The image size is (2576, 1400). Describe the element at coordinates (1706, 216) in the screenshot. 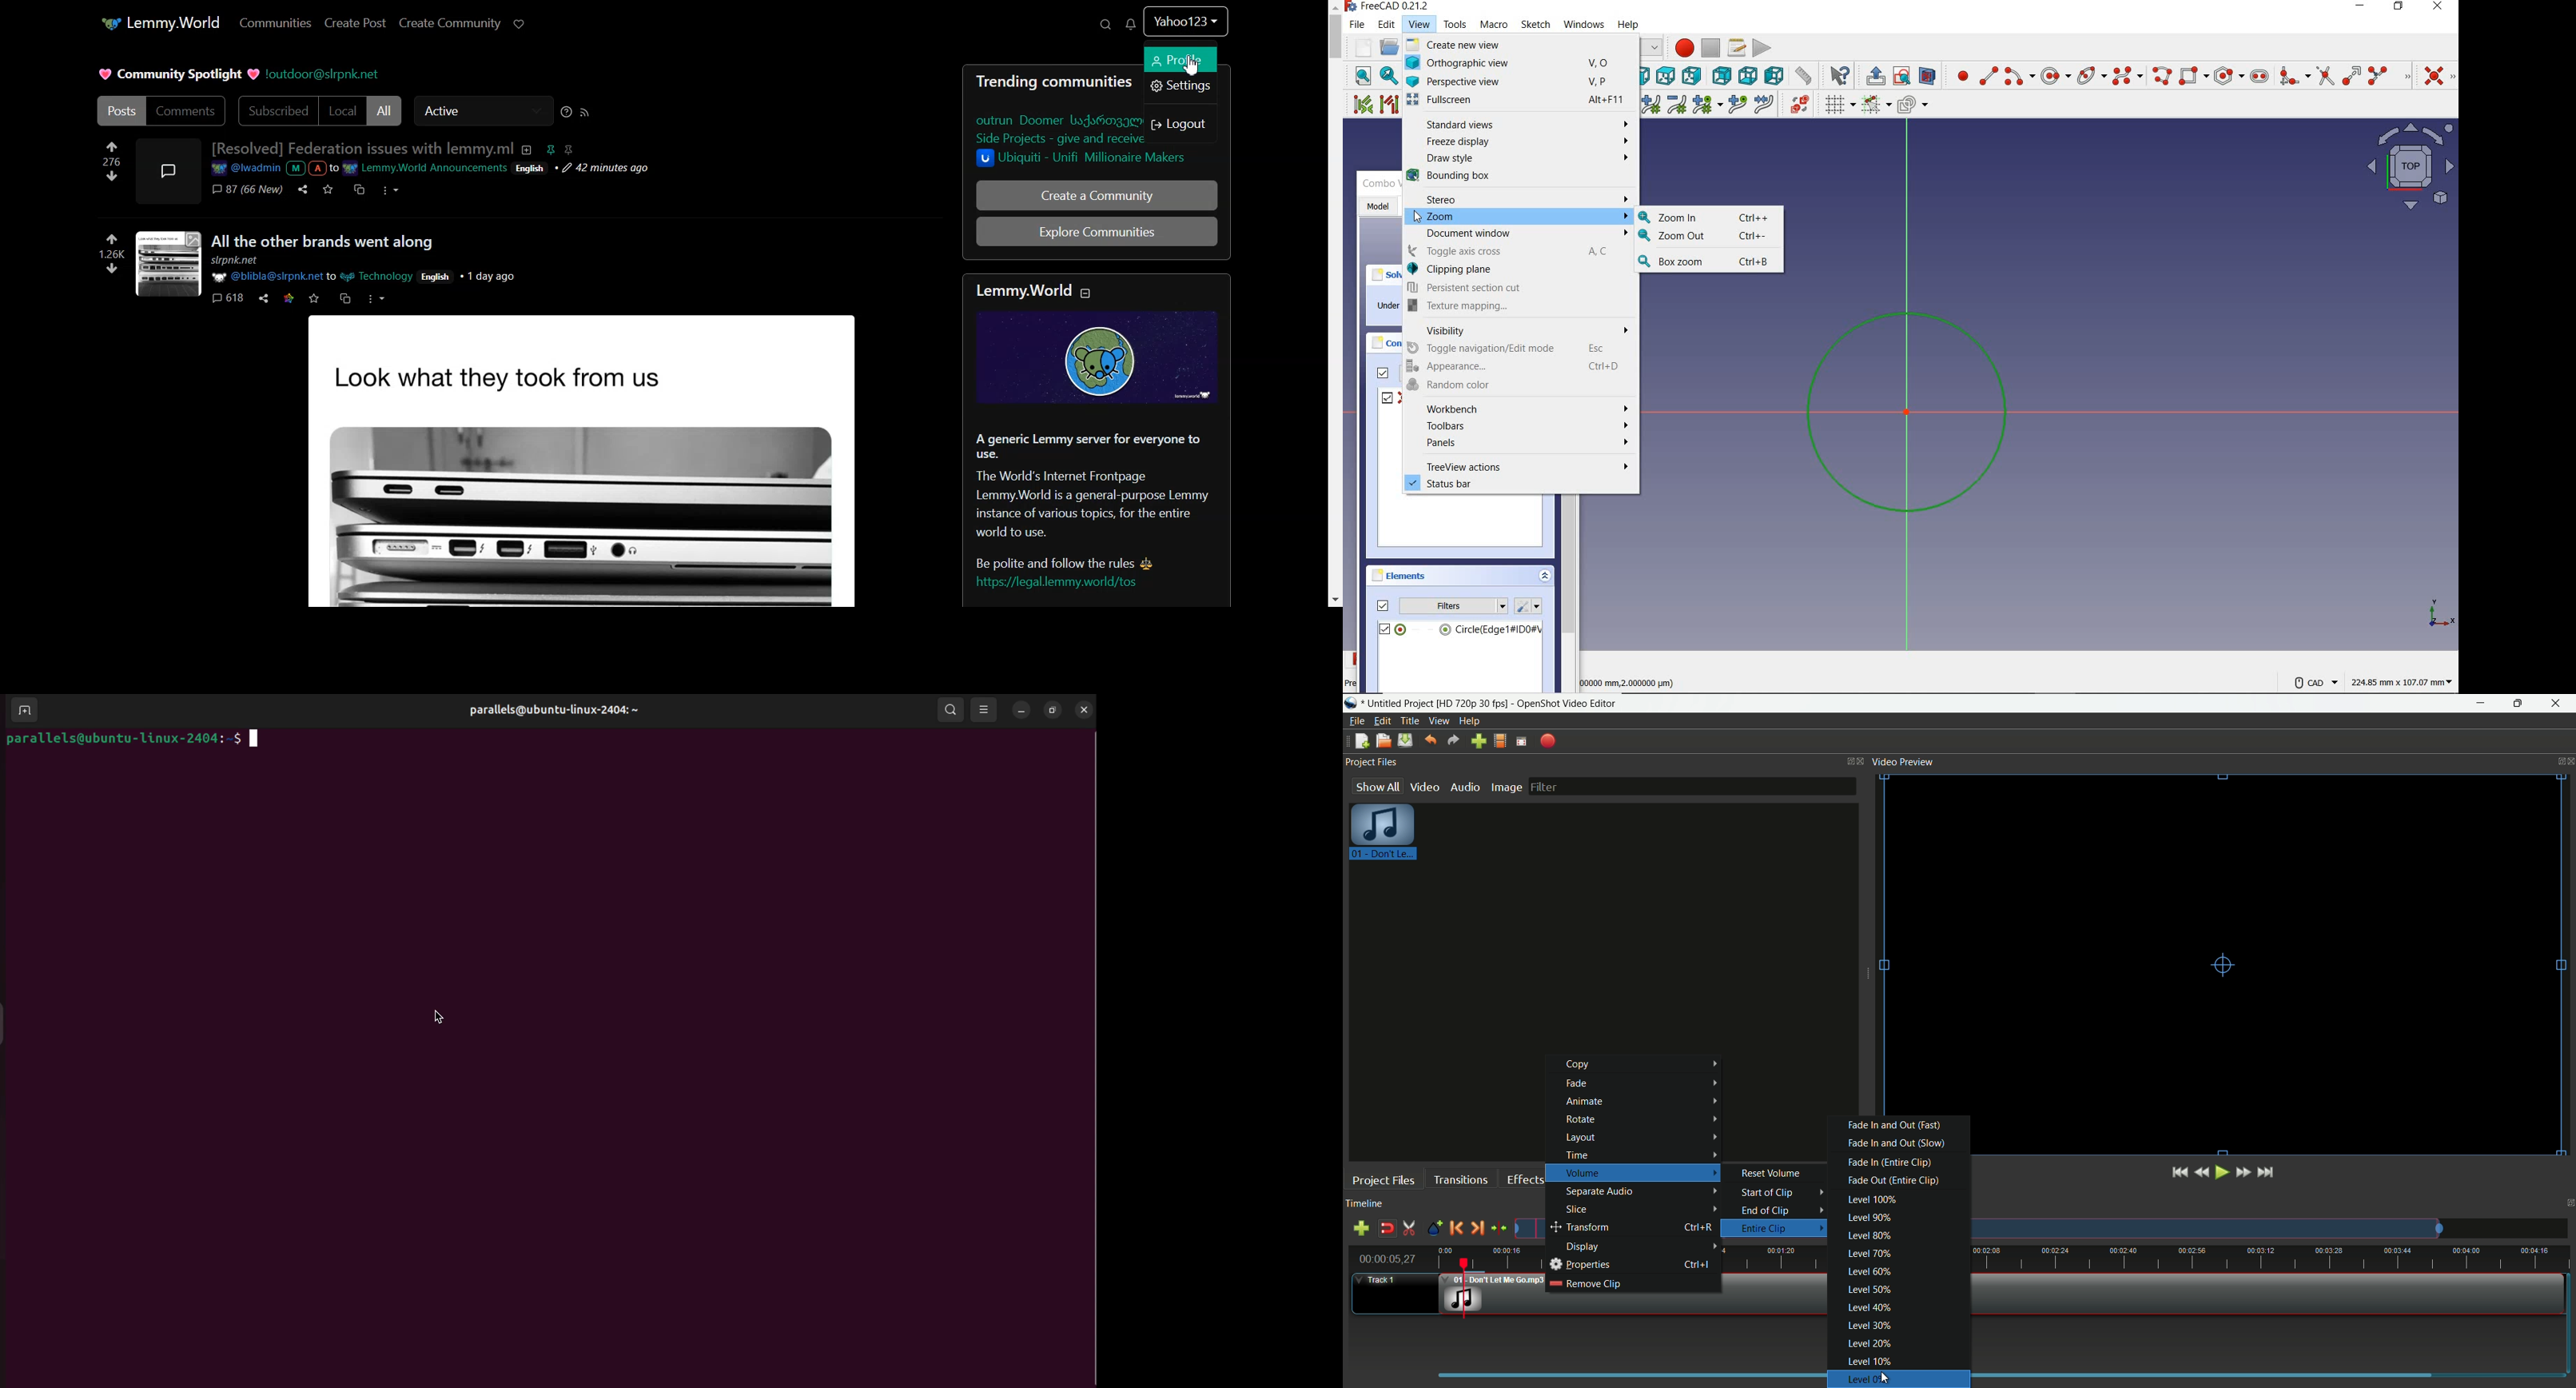

I see `Zoom In` at that location.